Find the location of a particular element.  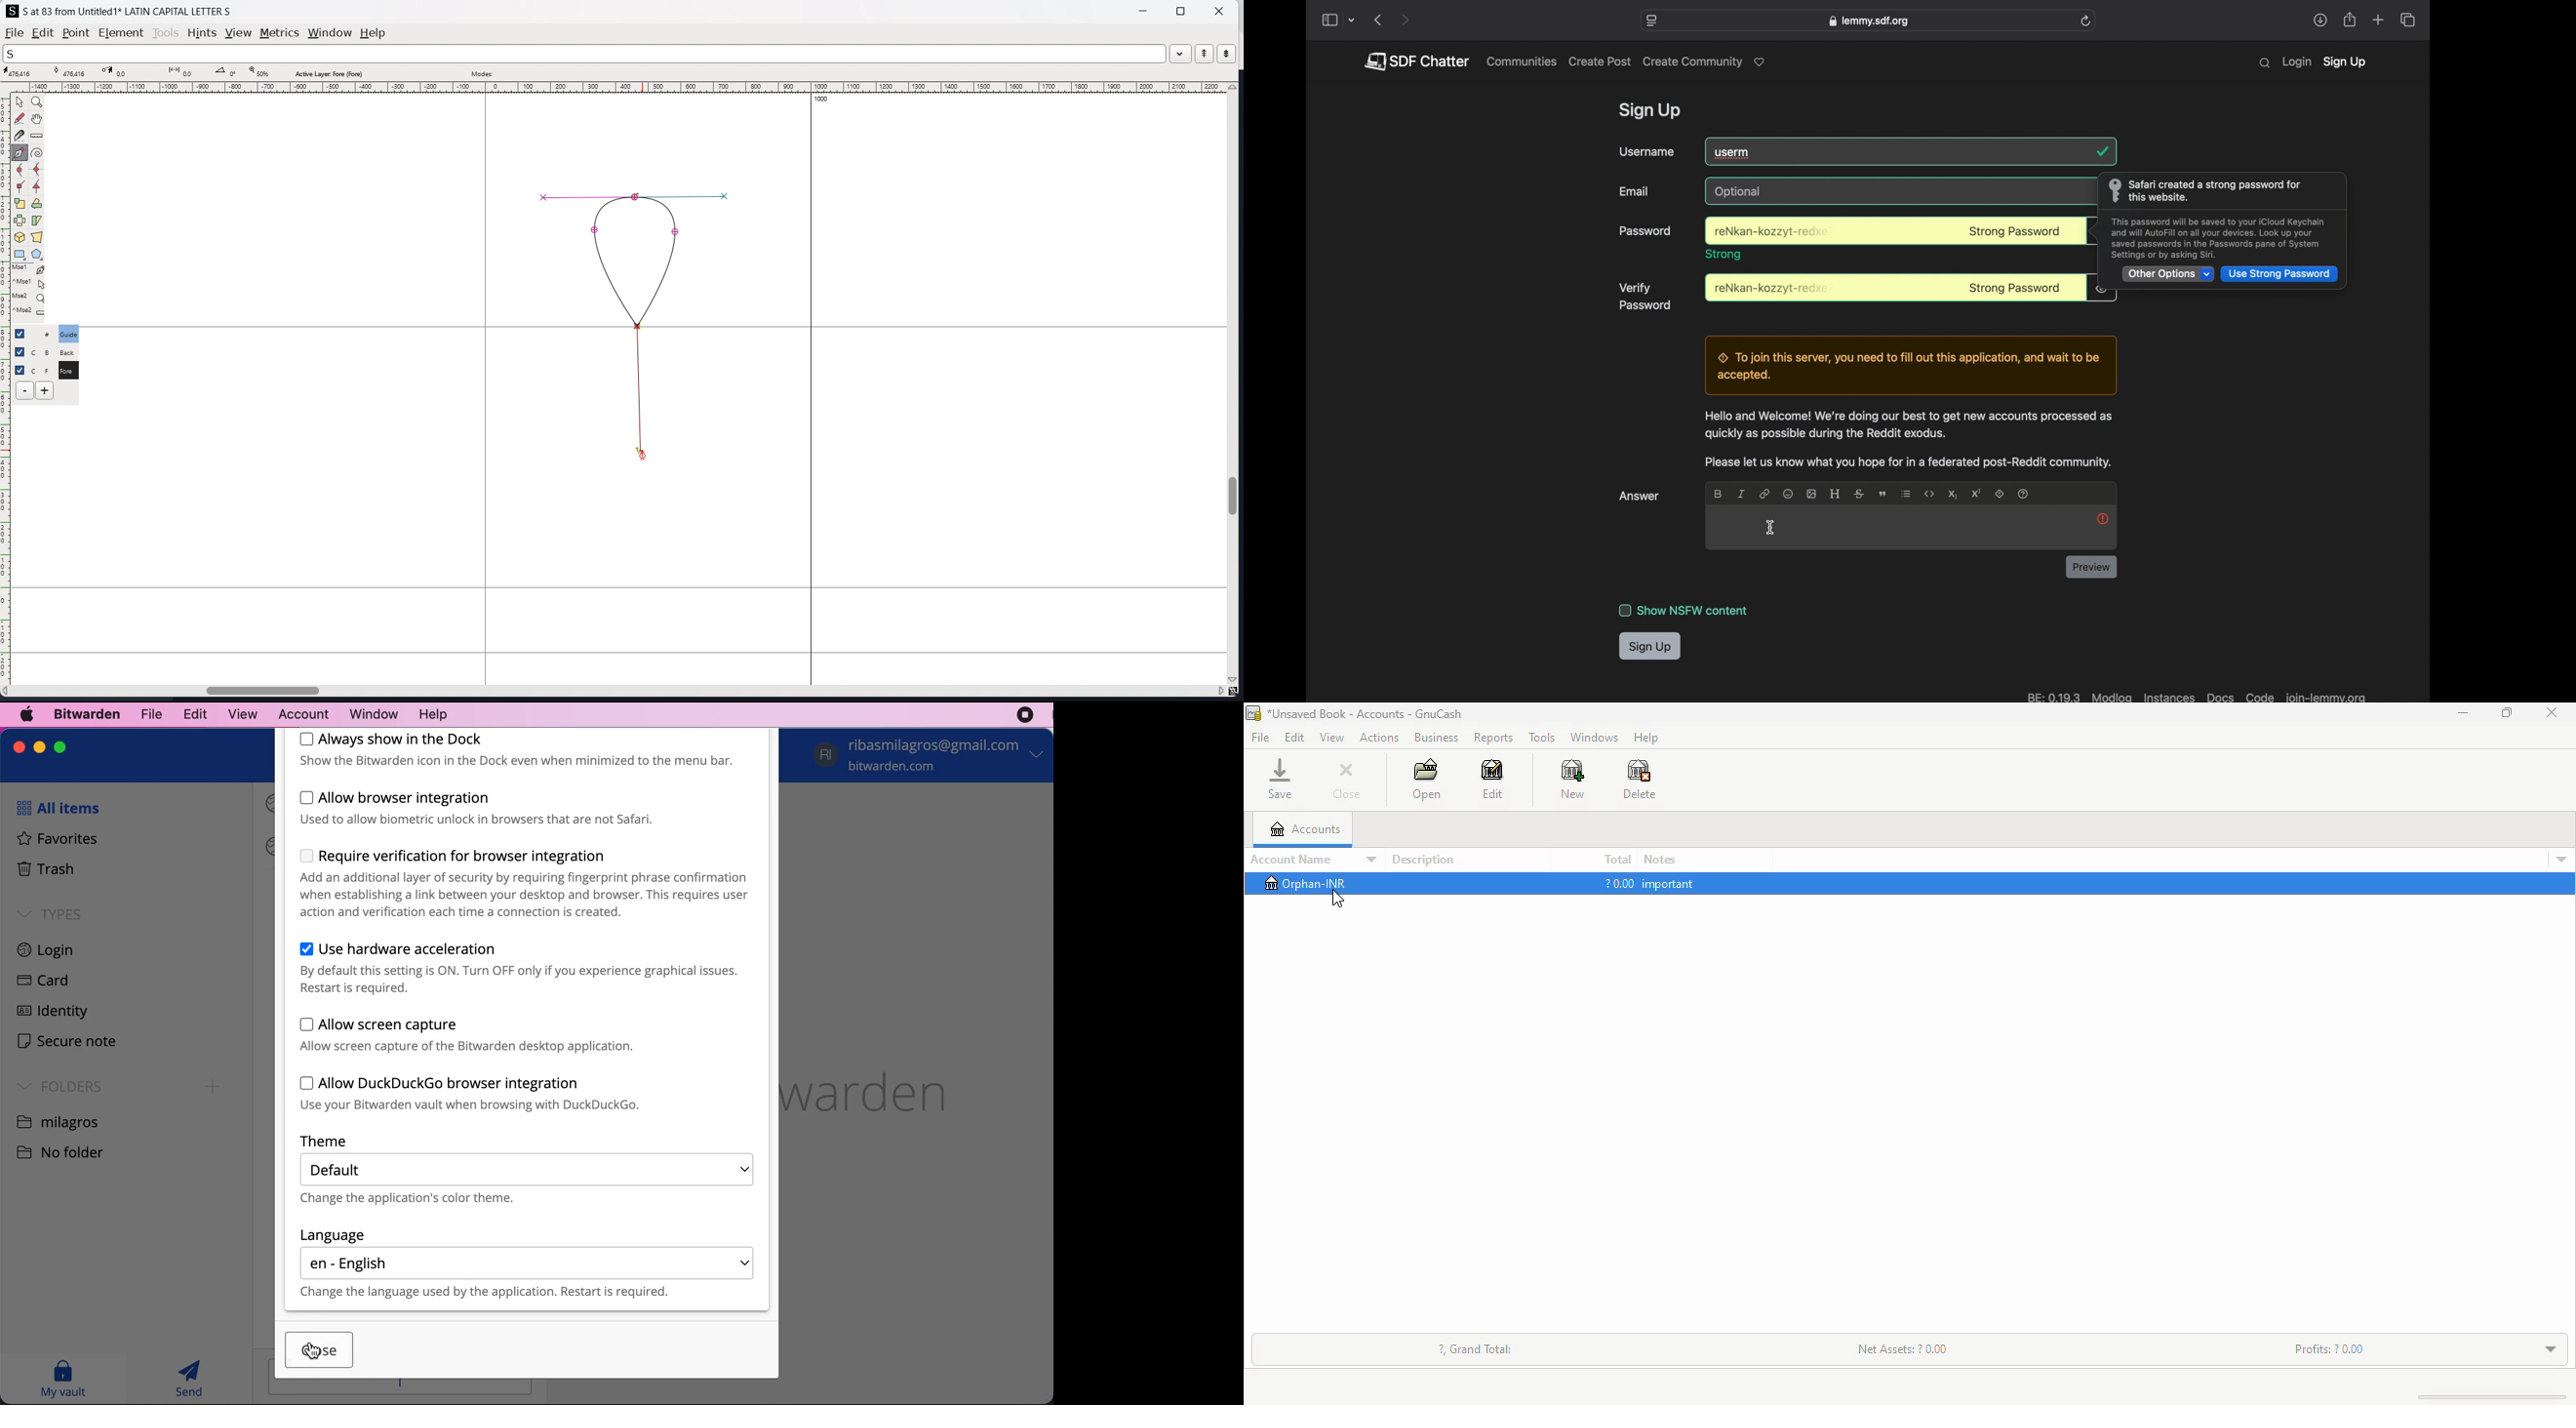

identity is located at coordinates (50, 1013).